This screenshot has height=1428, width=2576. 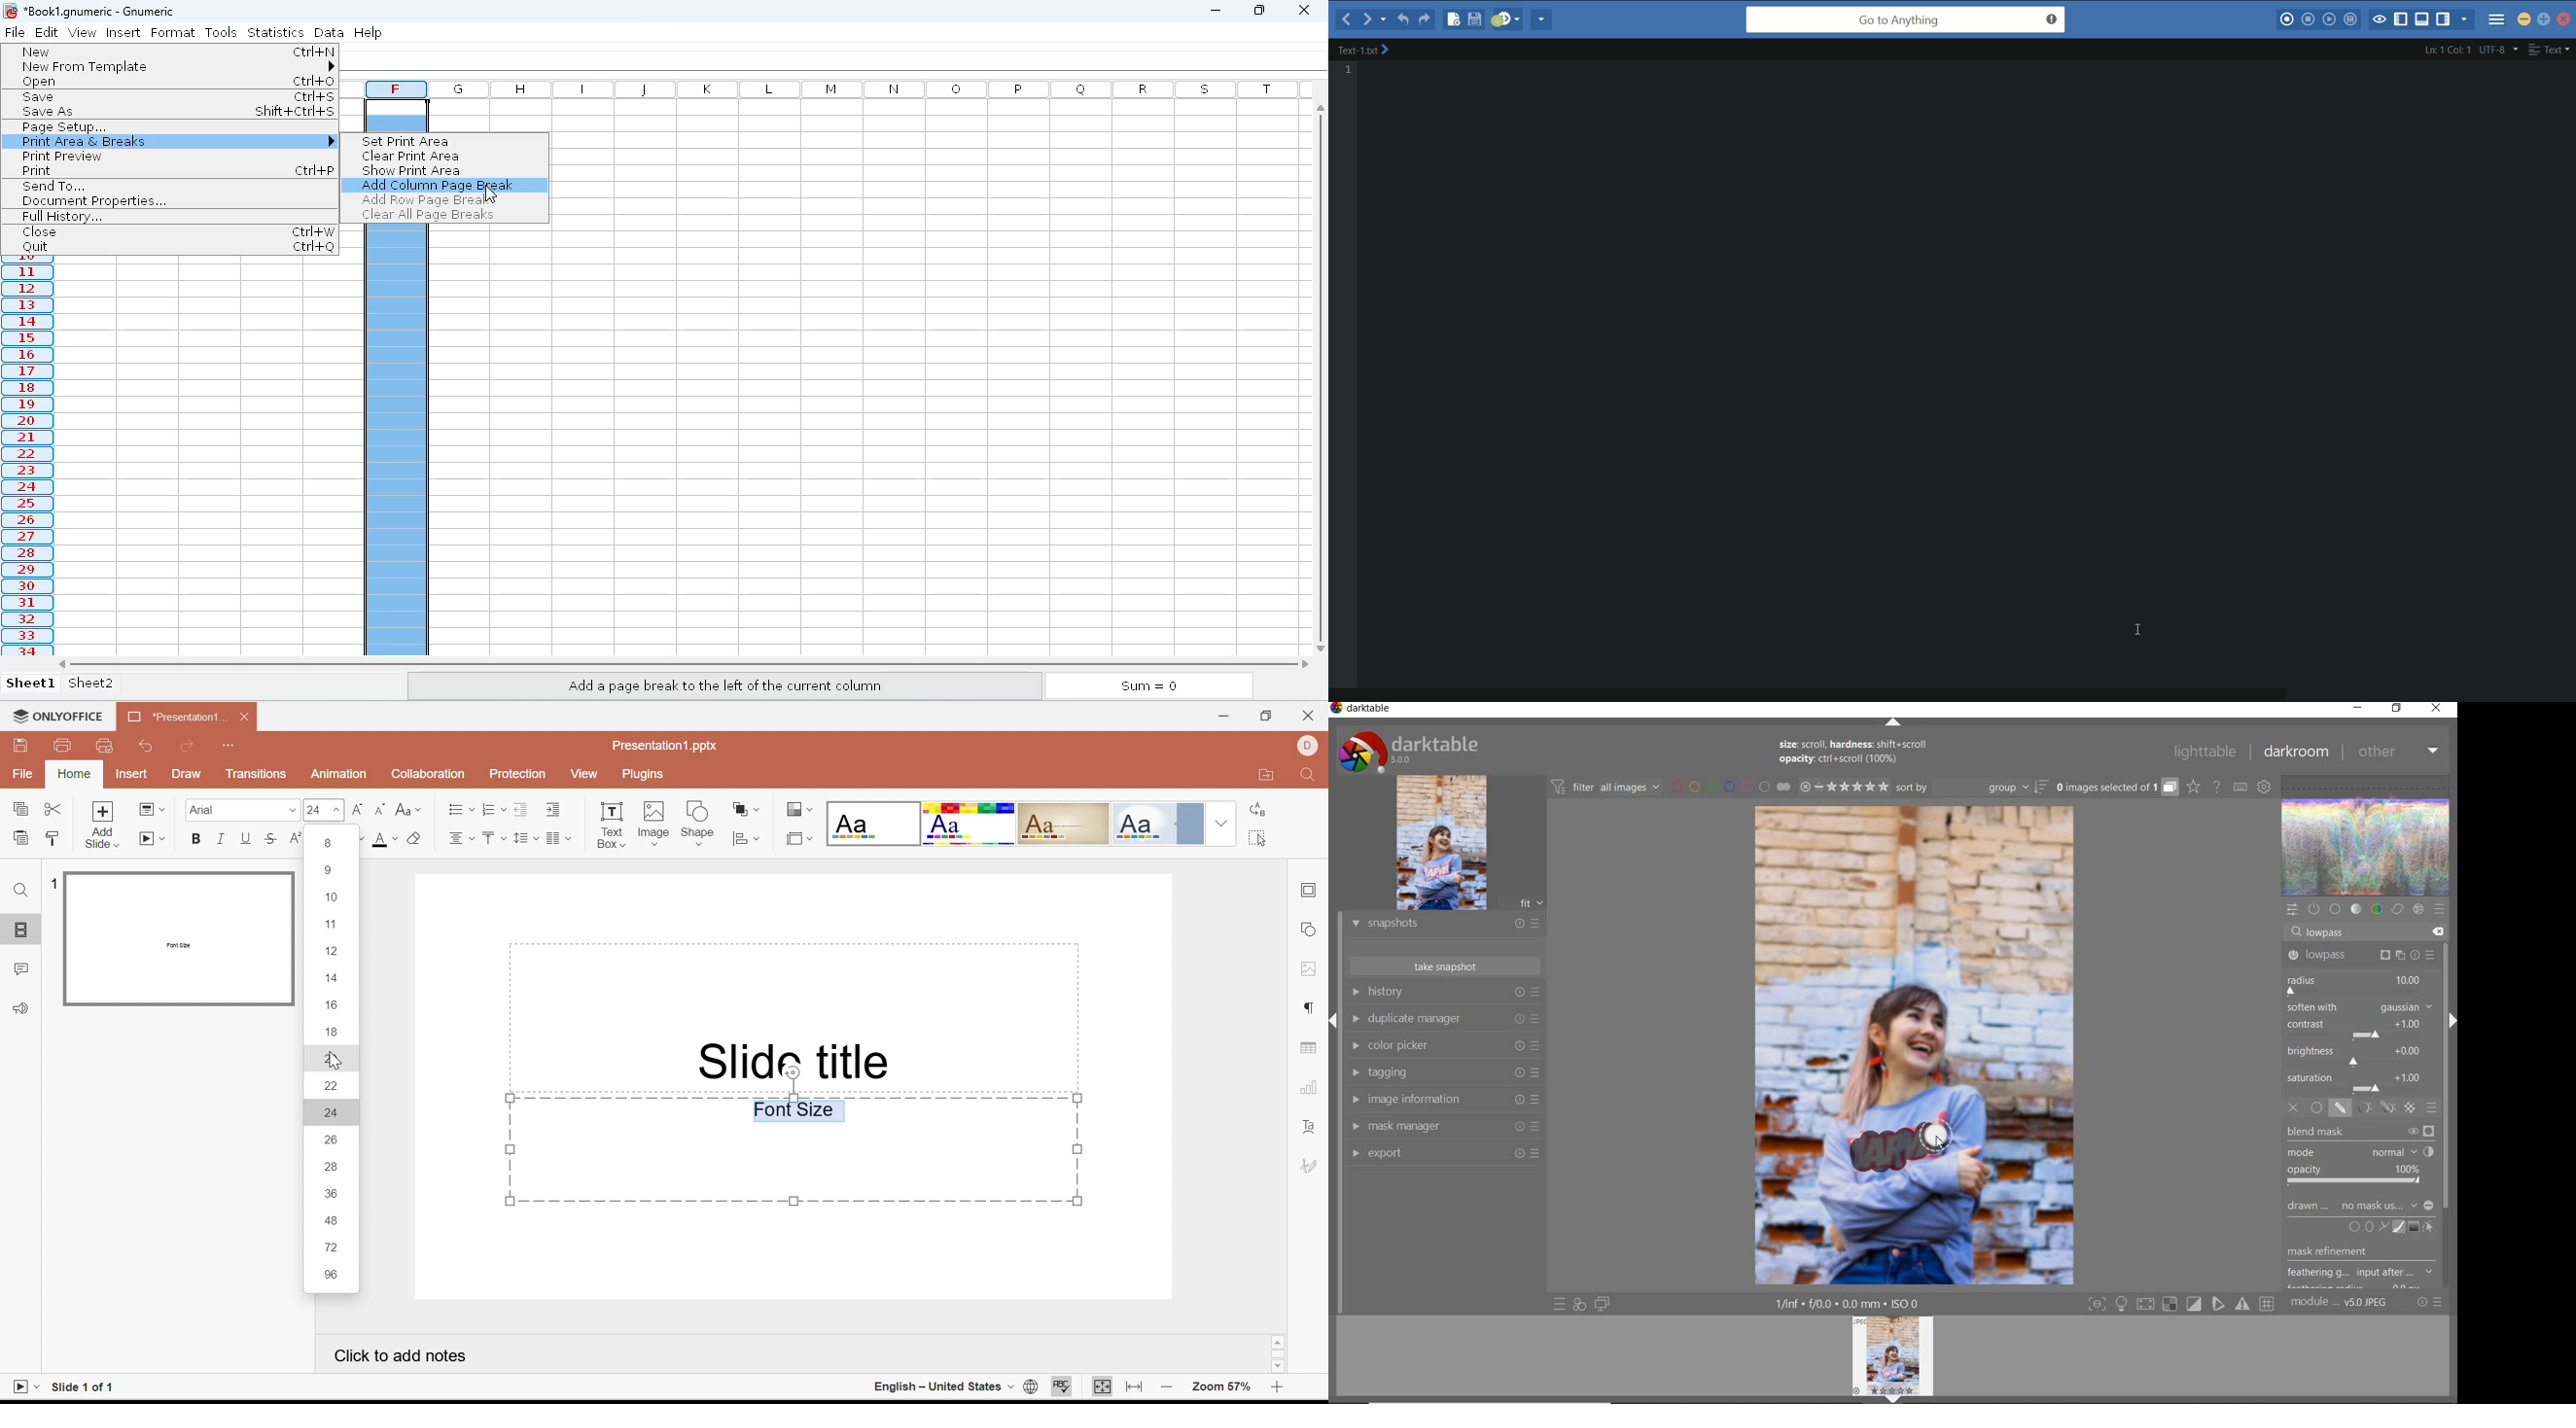 What do you see at coordinates (1443, 1048) in the screenshot?
I see `color picker` at bounding box center [1443, 1048].